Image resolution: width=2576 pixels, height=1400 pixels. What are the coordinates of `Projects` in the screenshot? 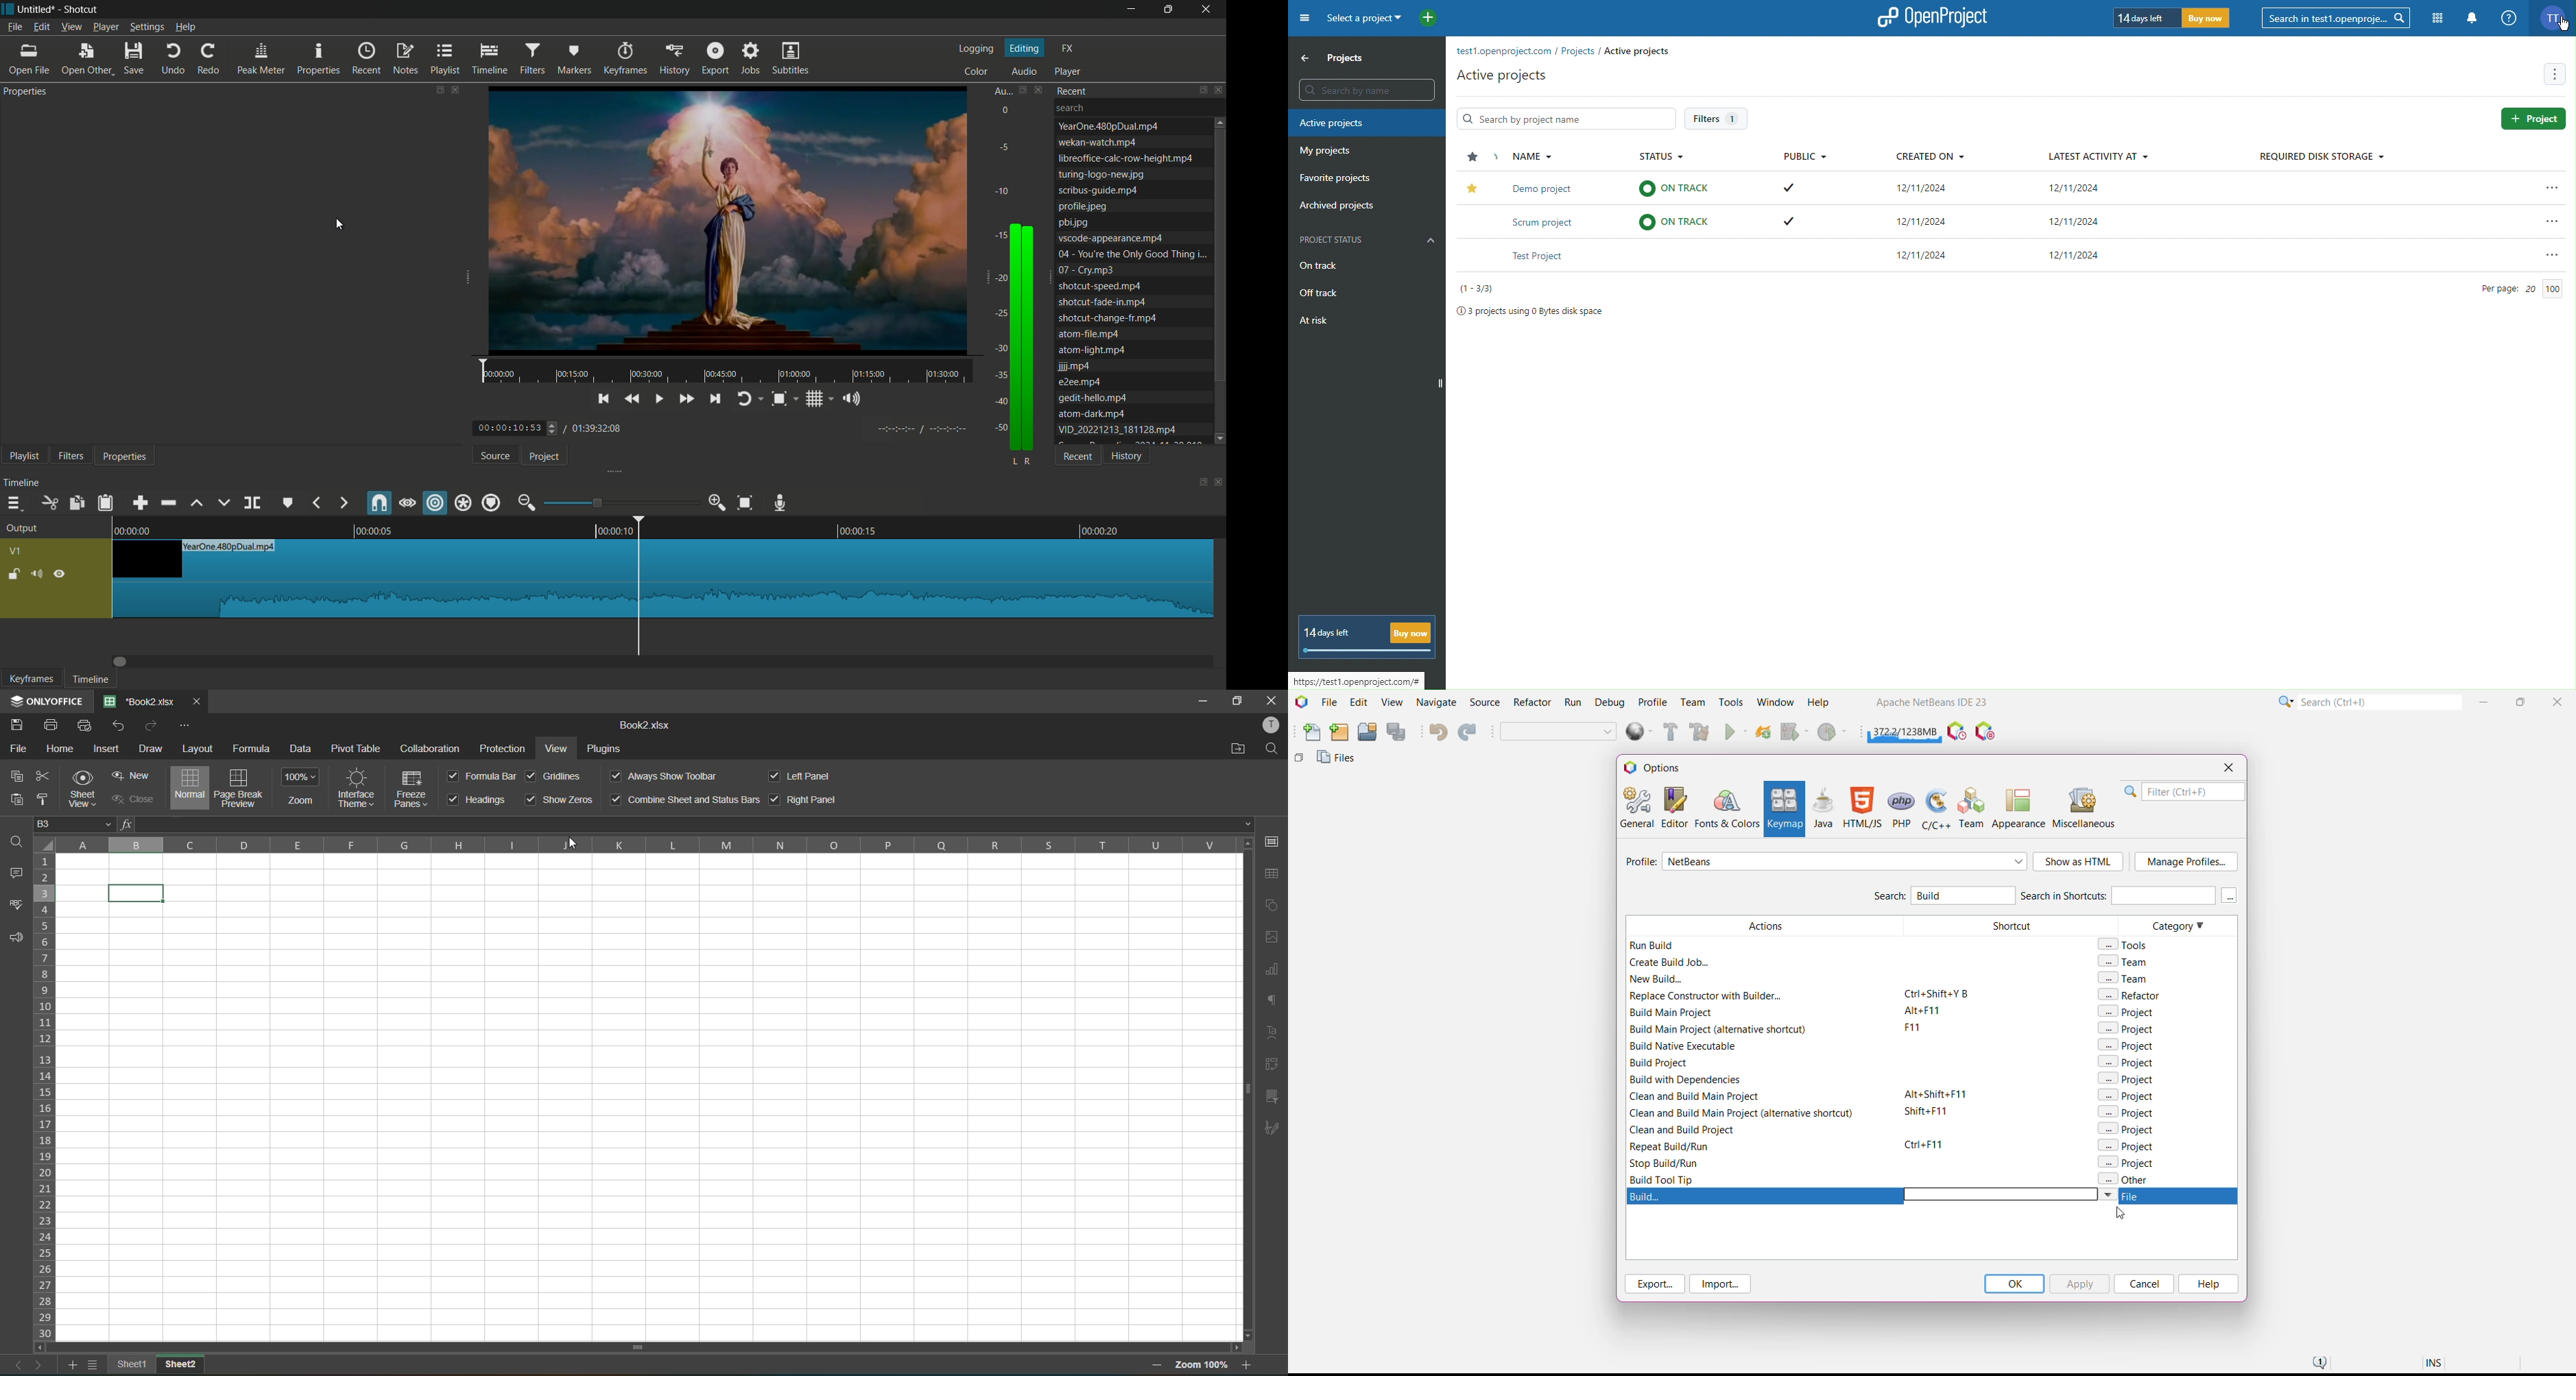 It's located at (1340, 59).